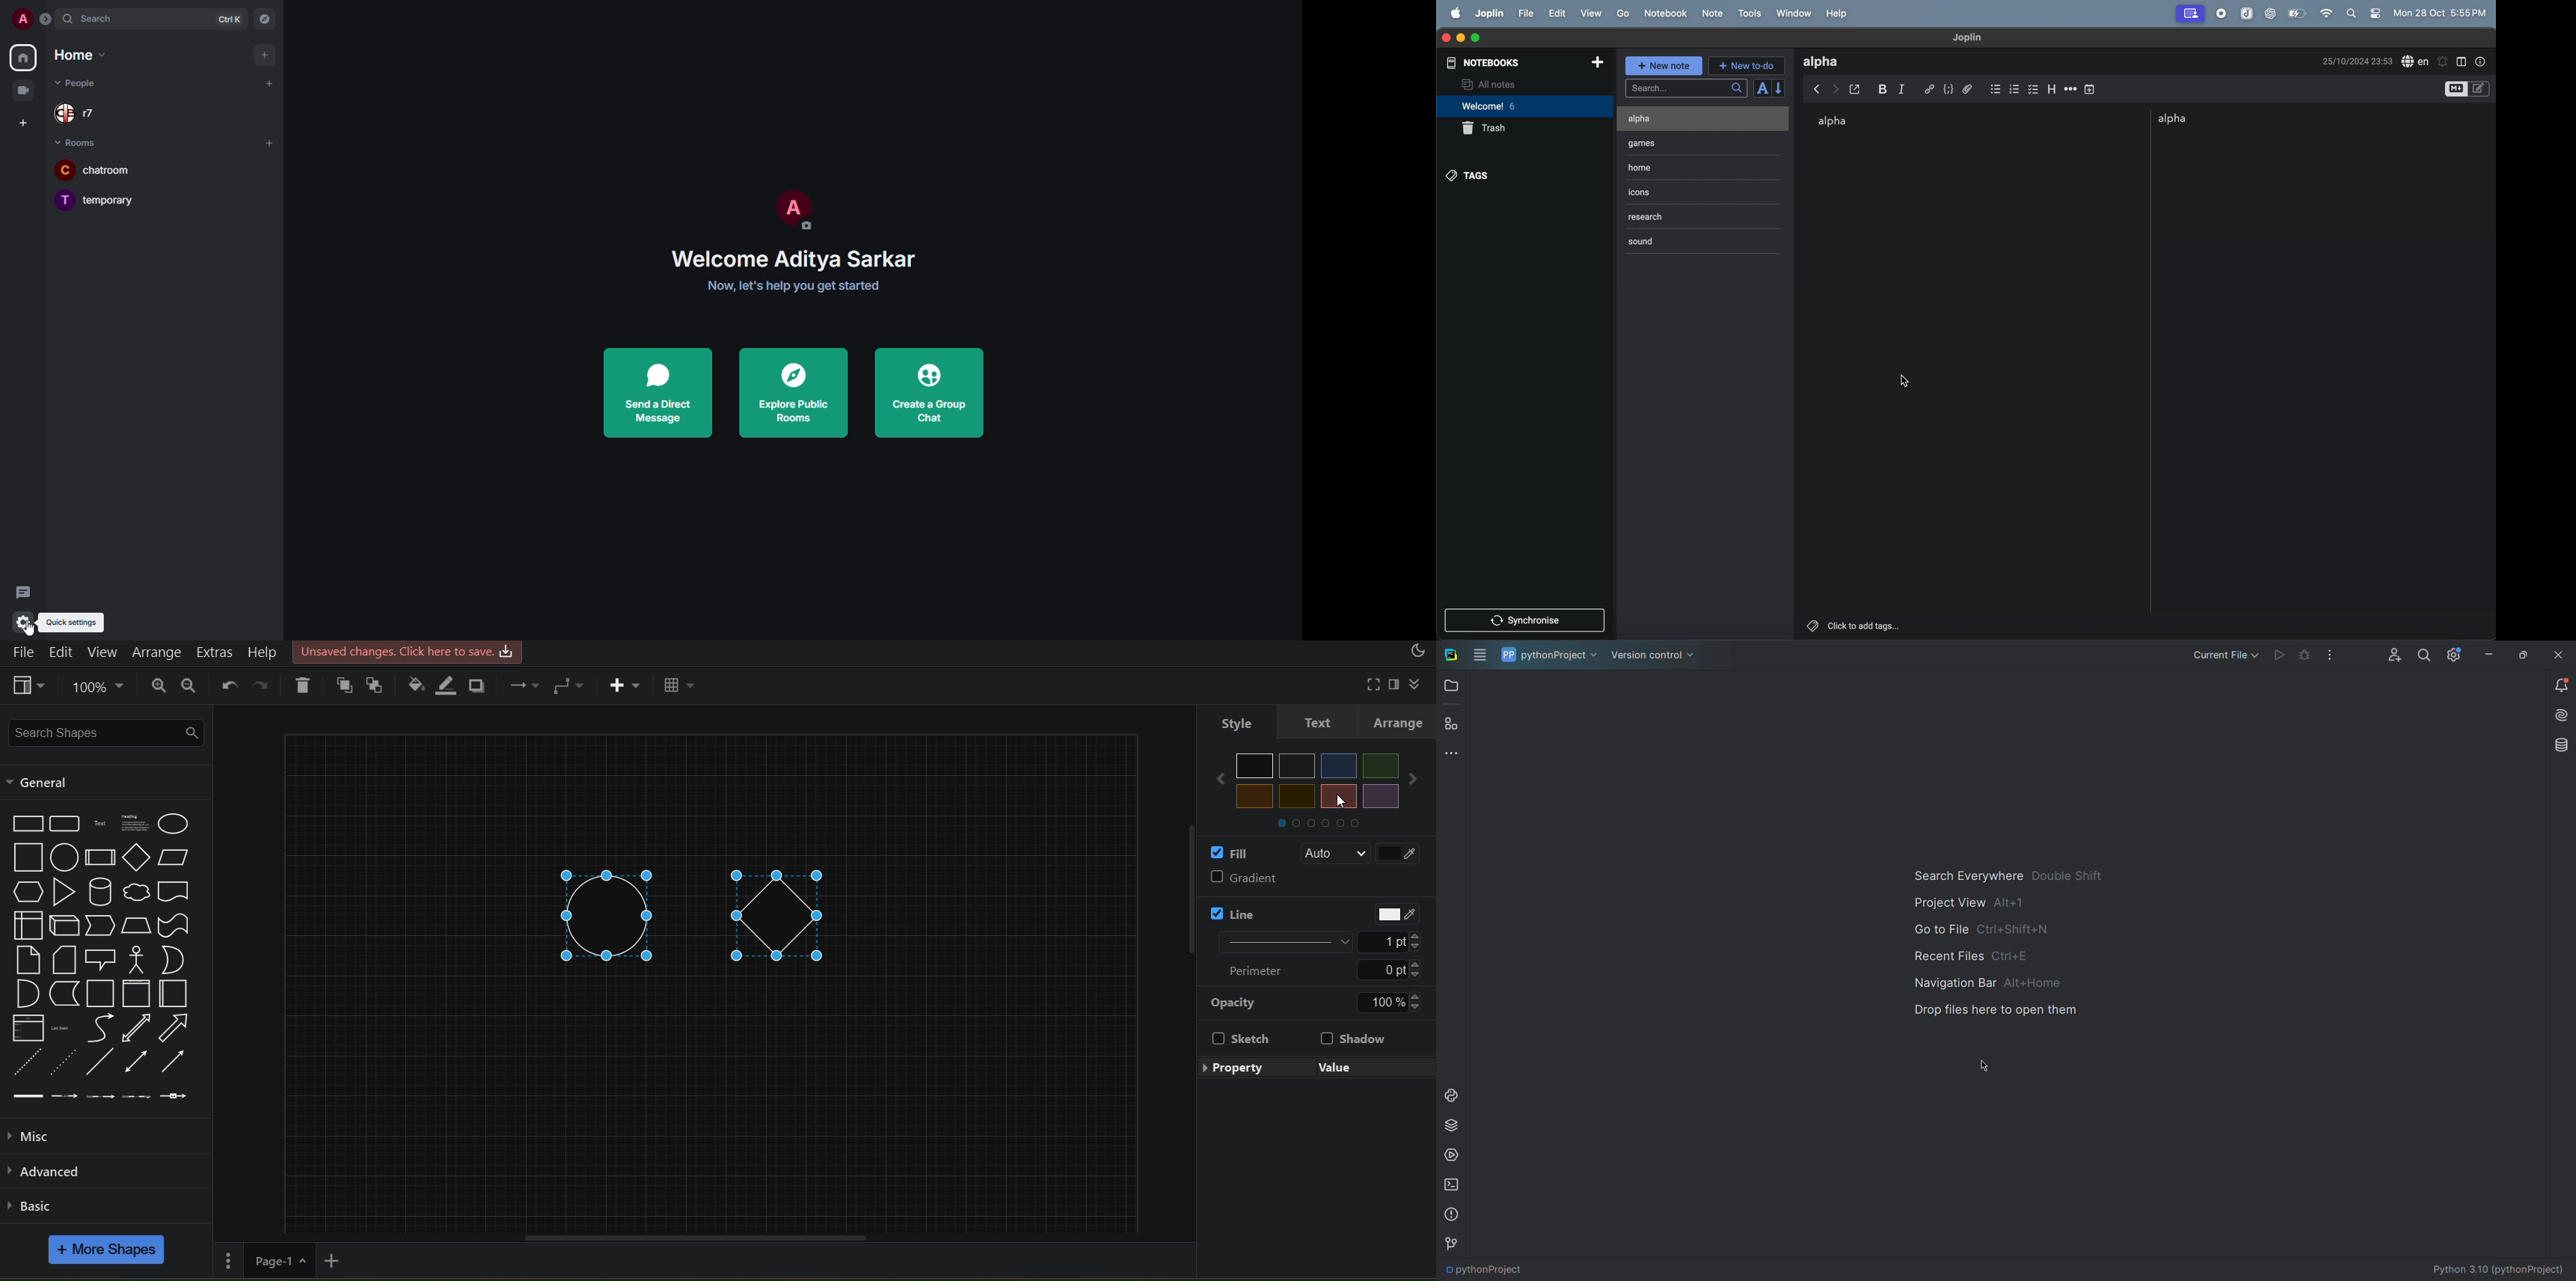 The height and width of the screenshot is (1288, 2576). I want to click on title joplin, so click(1972, 38).